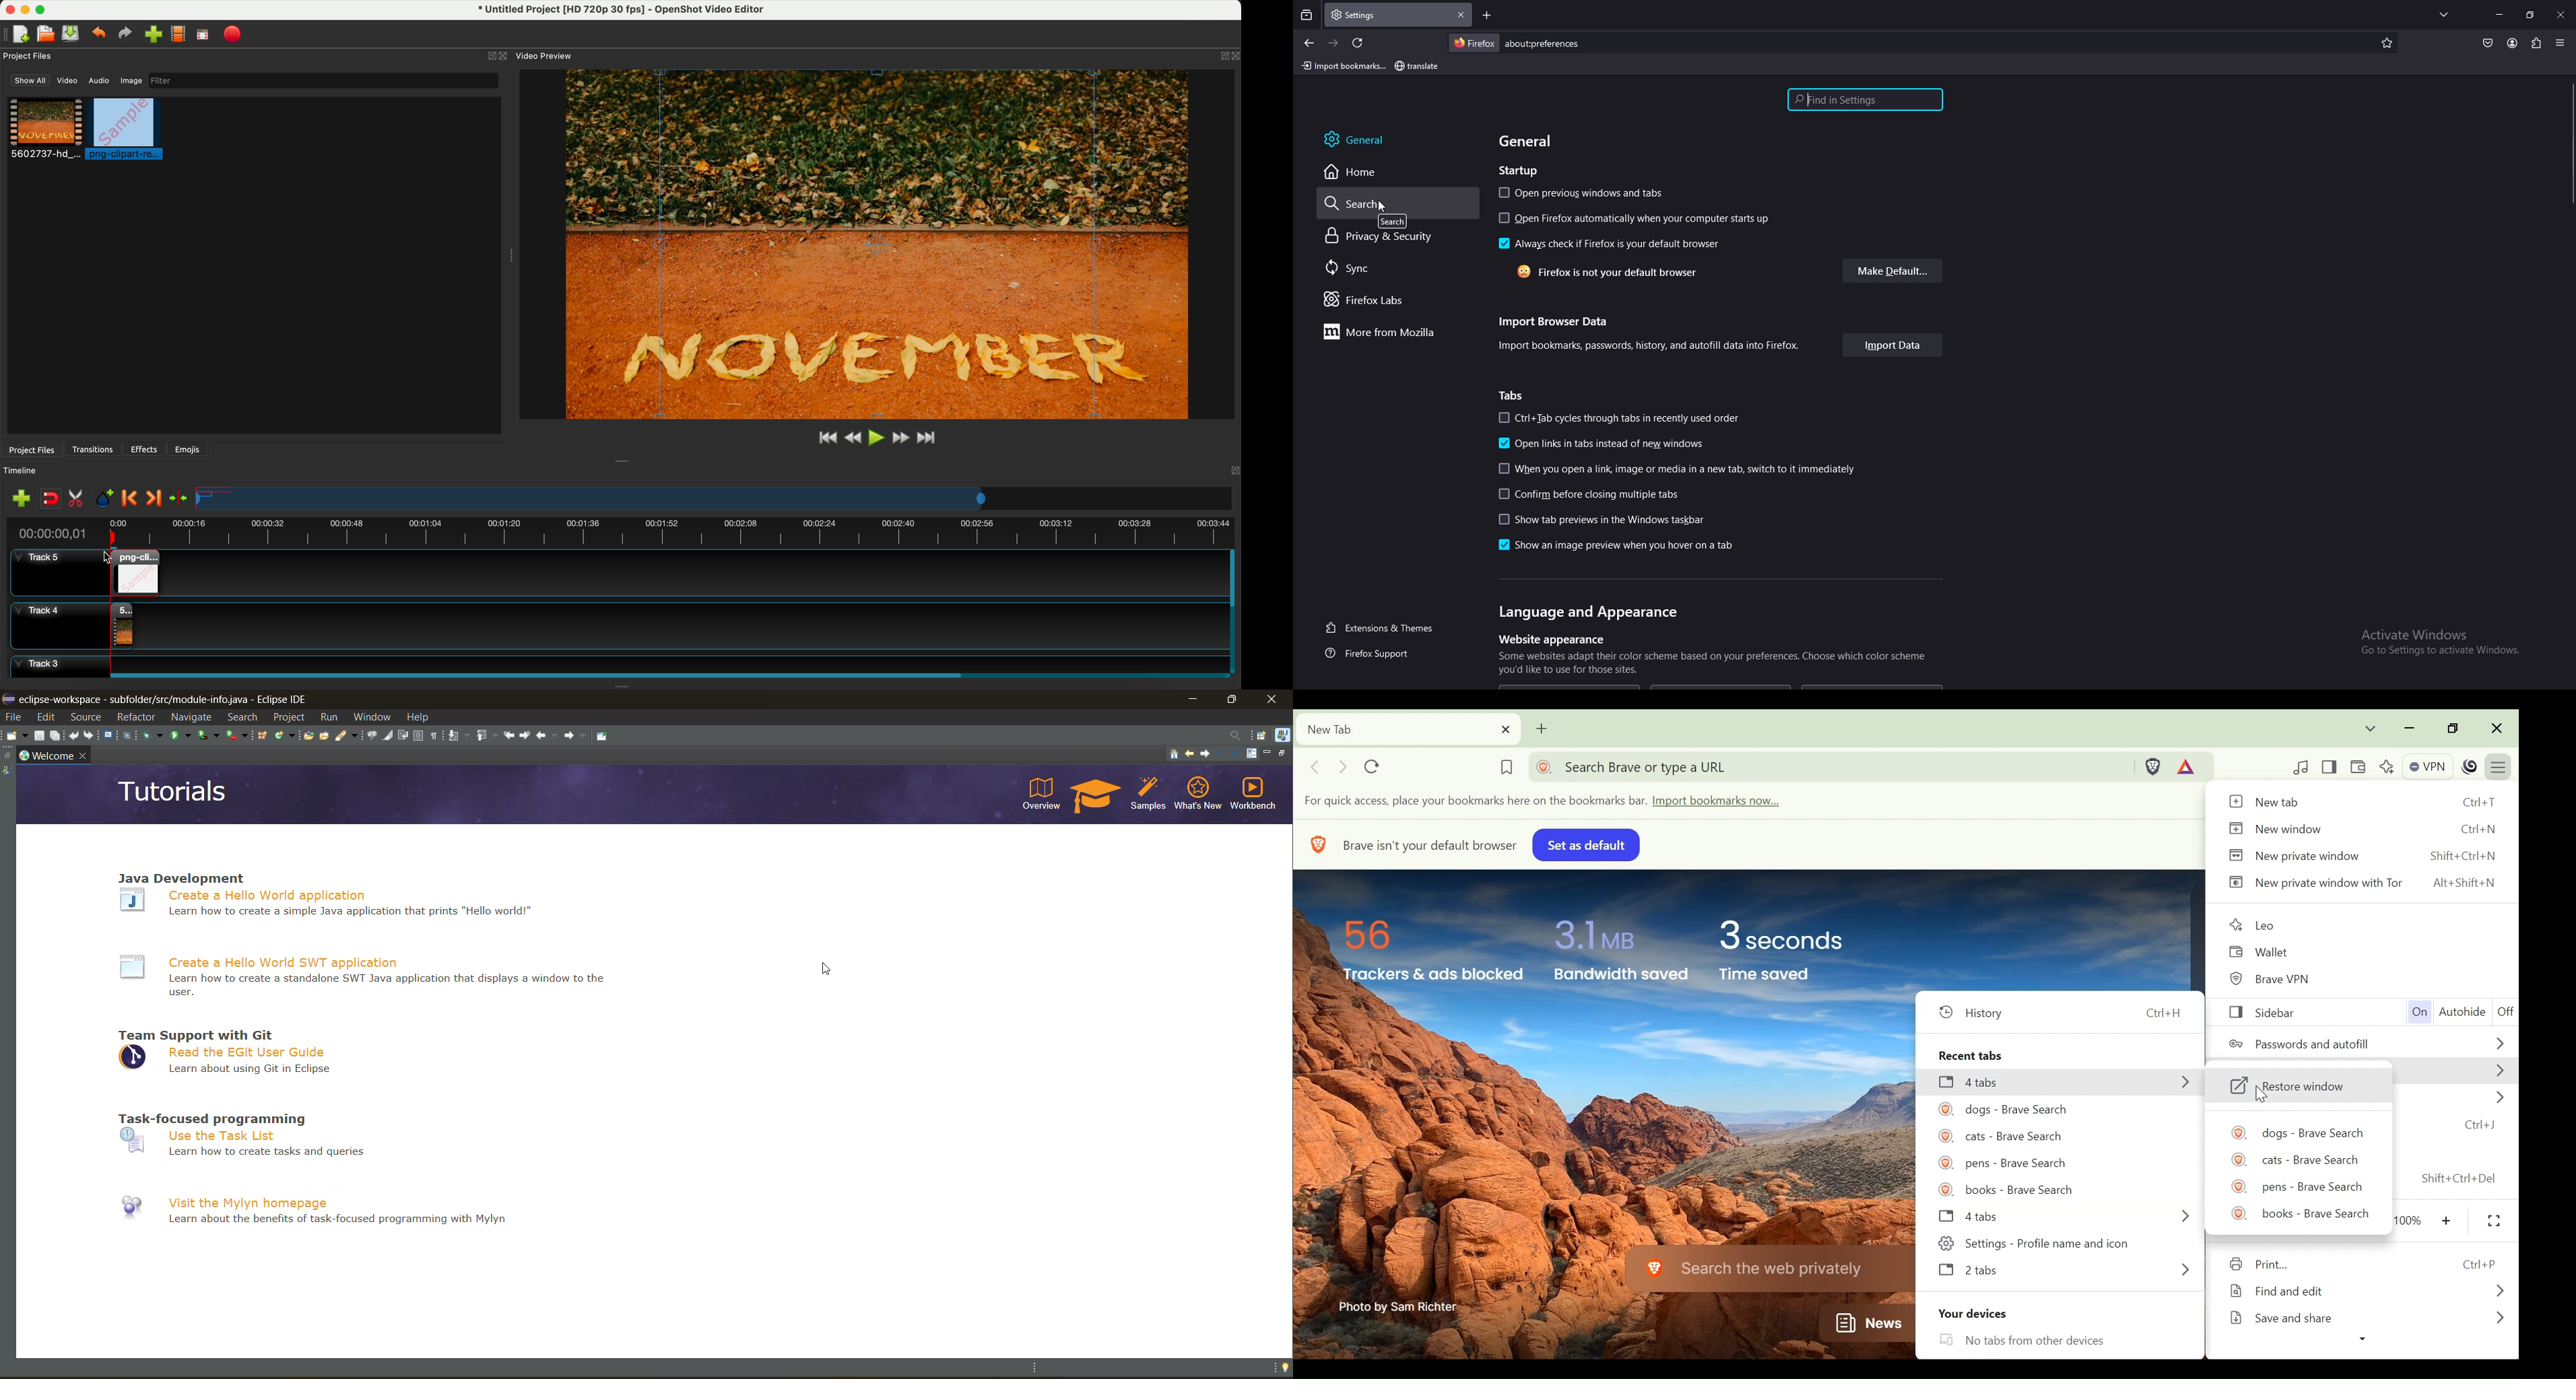  What do you see at coordinates (307, 734) in the screenshot?
I see `open type` at bounding box center [307, 734].